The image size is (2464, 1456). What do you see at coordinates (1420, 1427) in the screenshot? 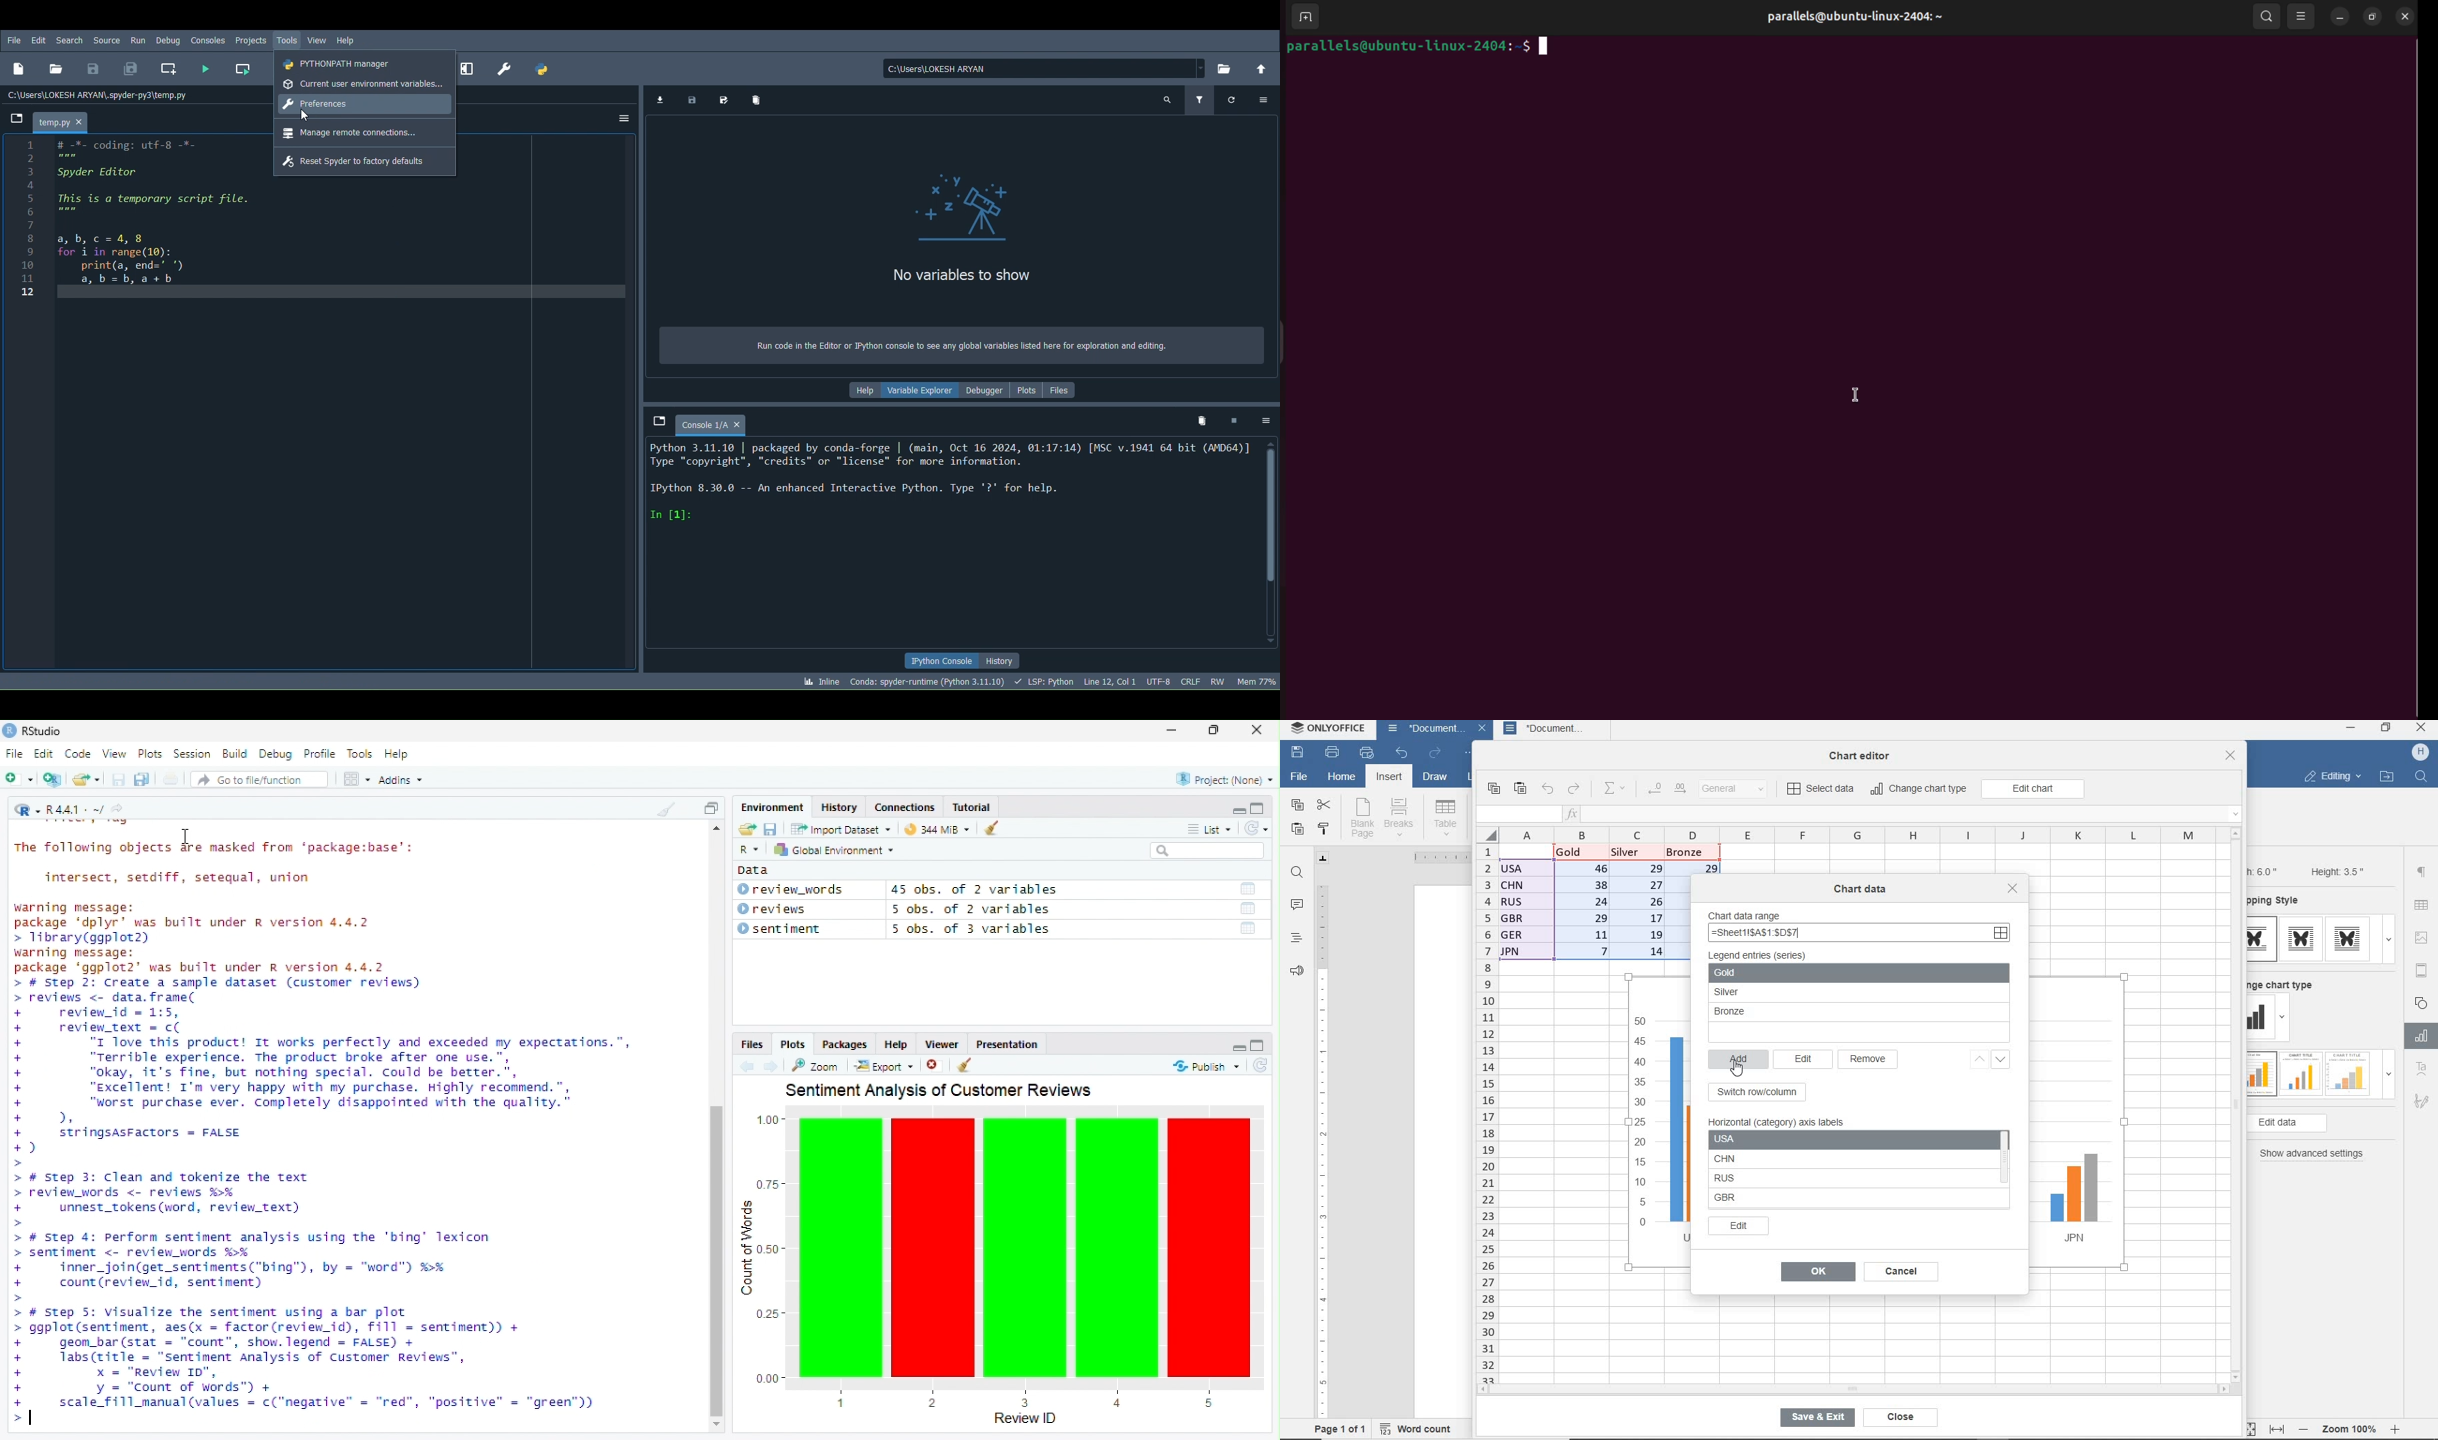
I see `word count` at bounding box center [1420, 1427].